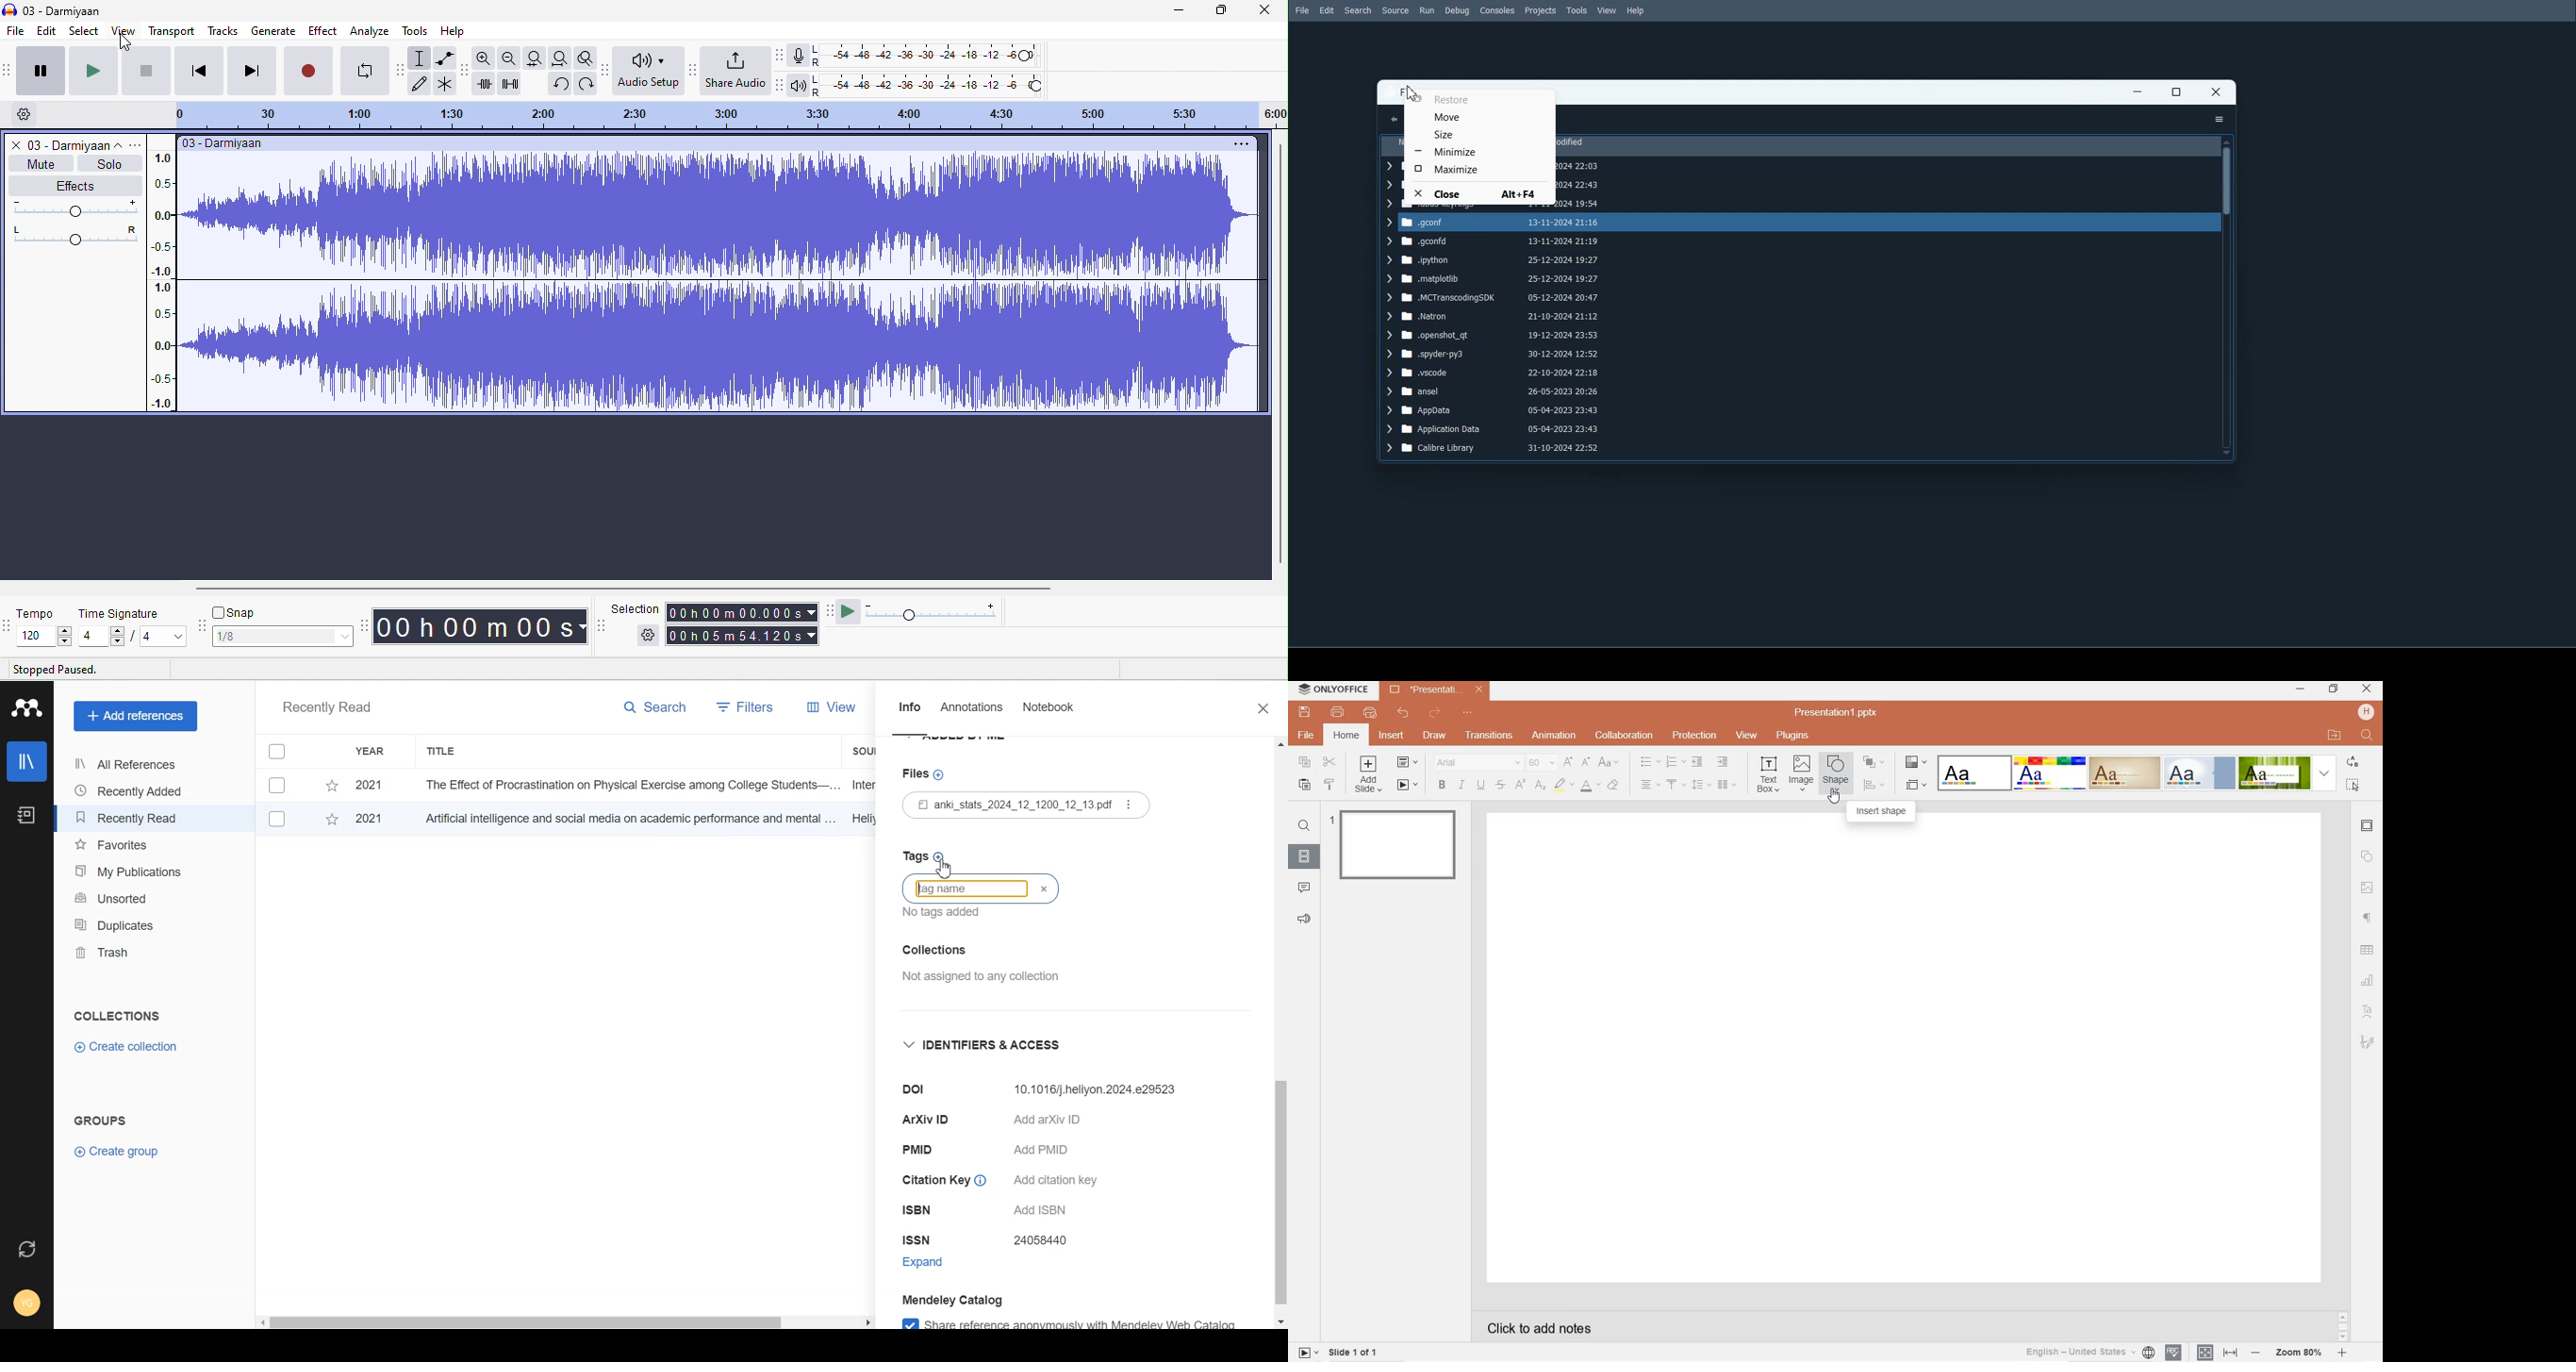 The width and height of the screenshot is (2576, 1372). Describe the element at coordinates (14, 33) in the screenshot. I see `file` at that location.